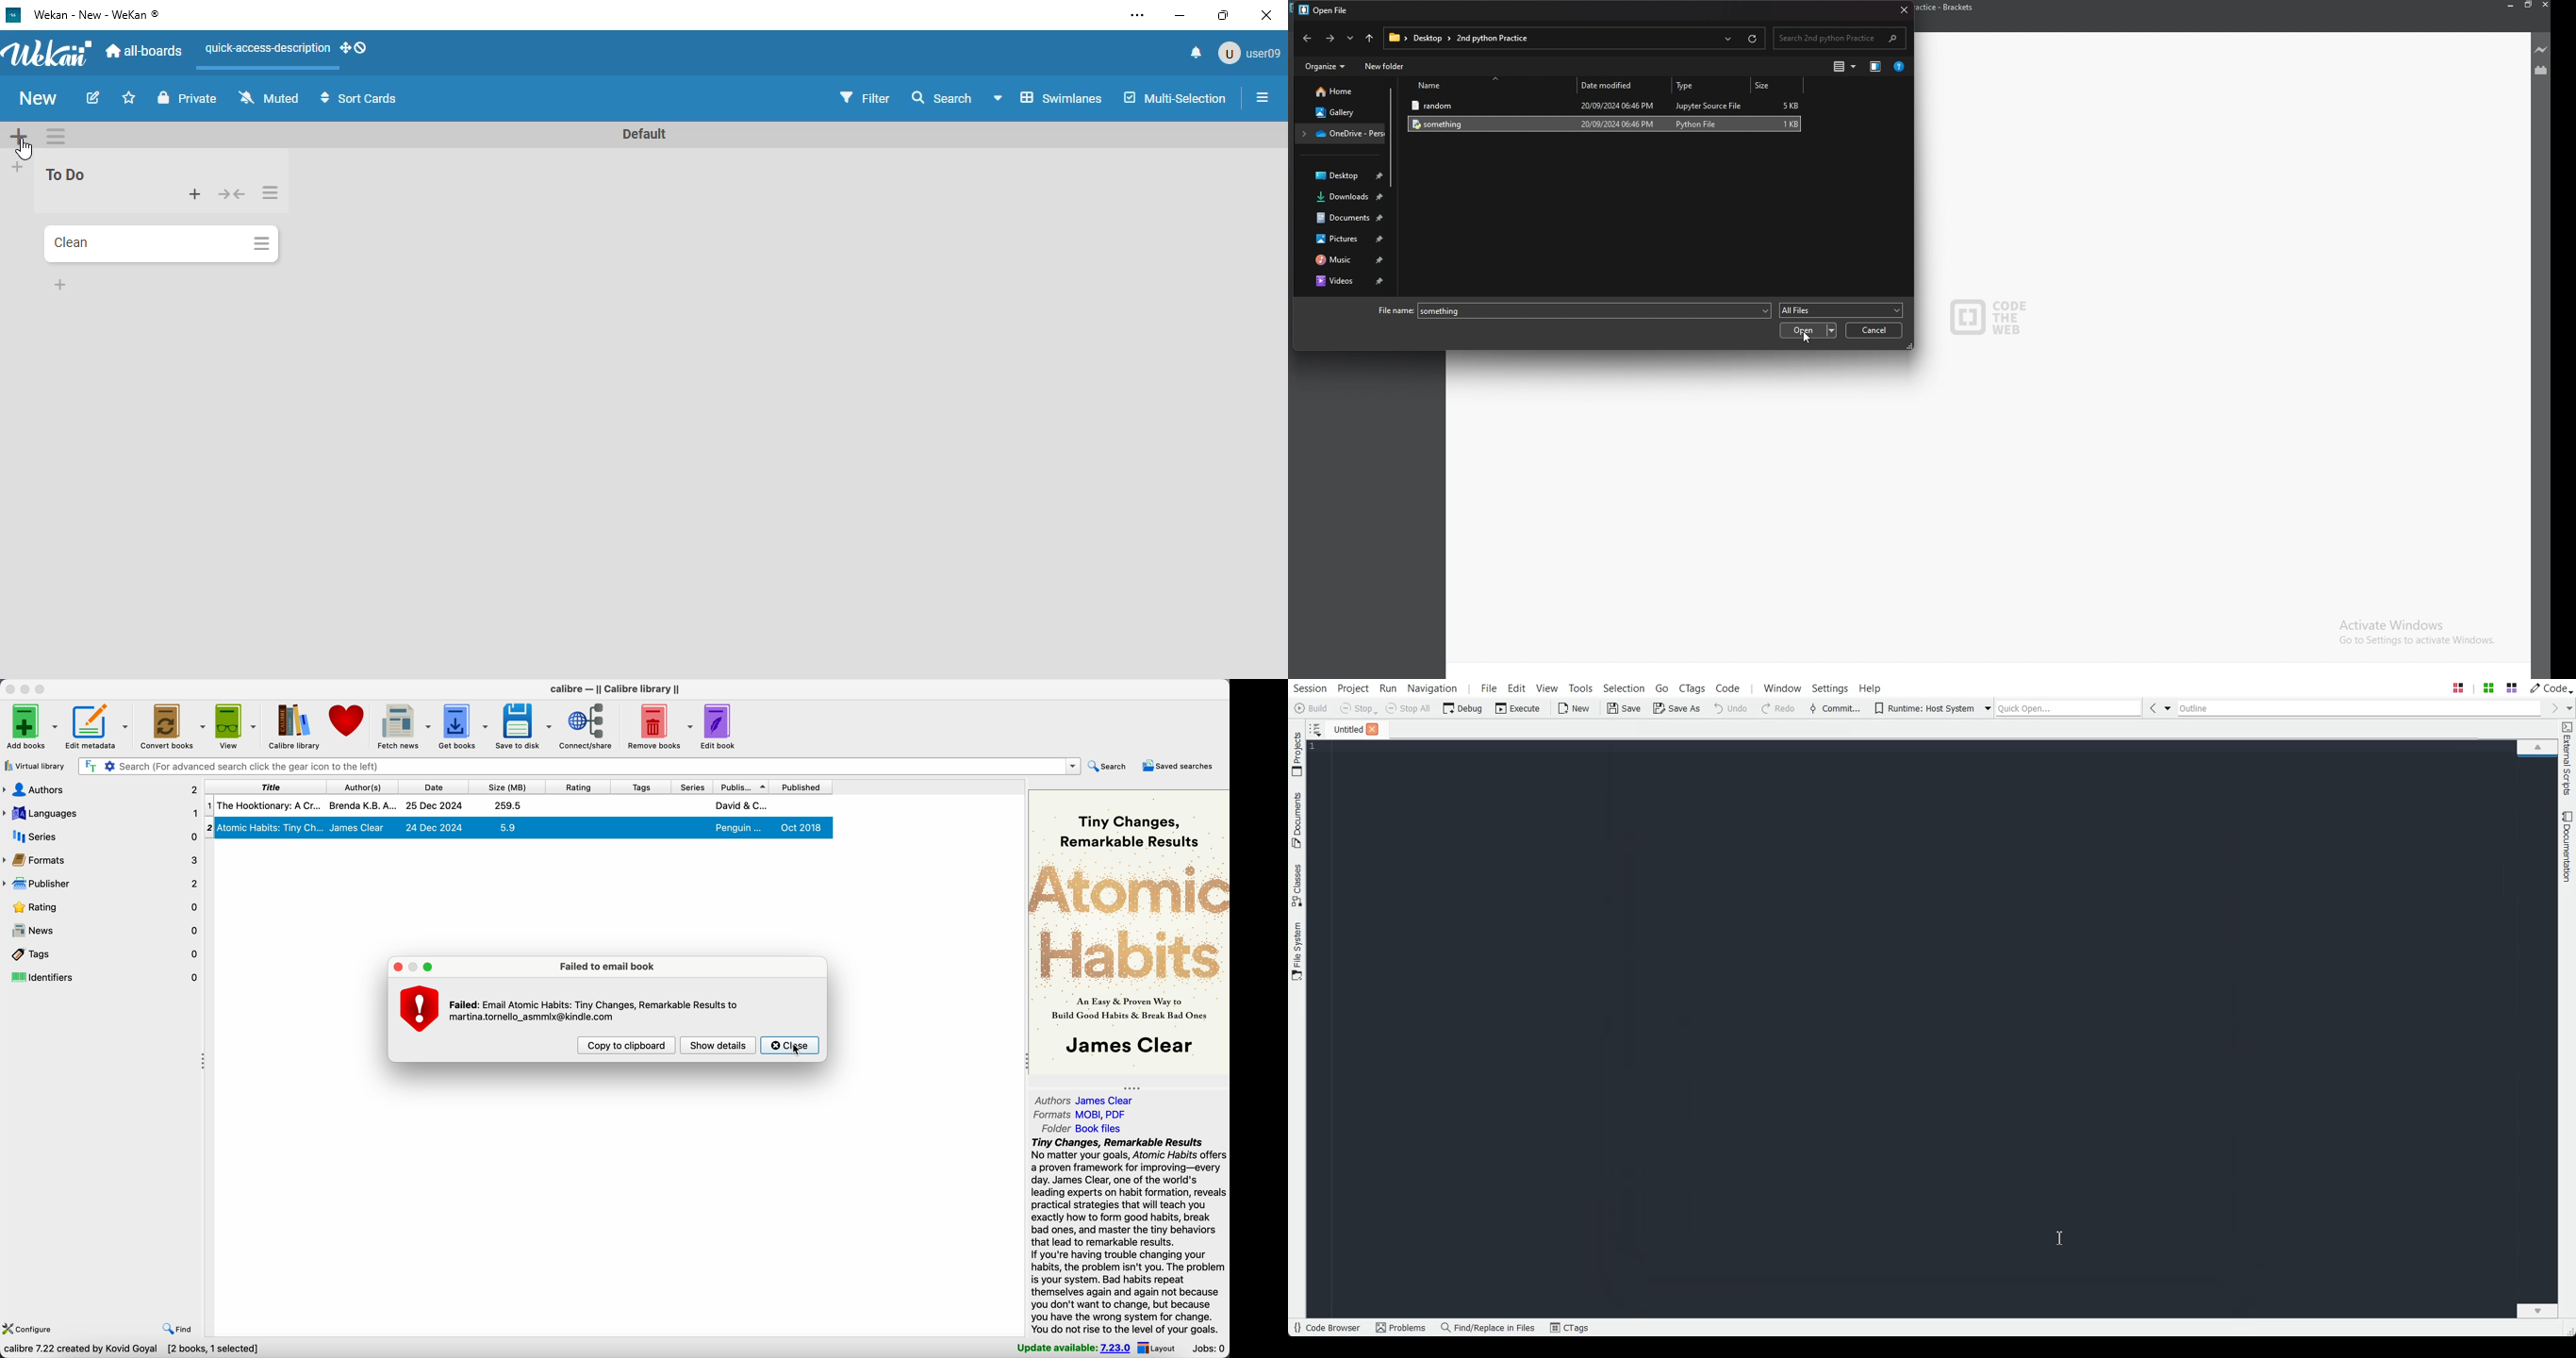  I want to click on search, so click(1111, 767).